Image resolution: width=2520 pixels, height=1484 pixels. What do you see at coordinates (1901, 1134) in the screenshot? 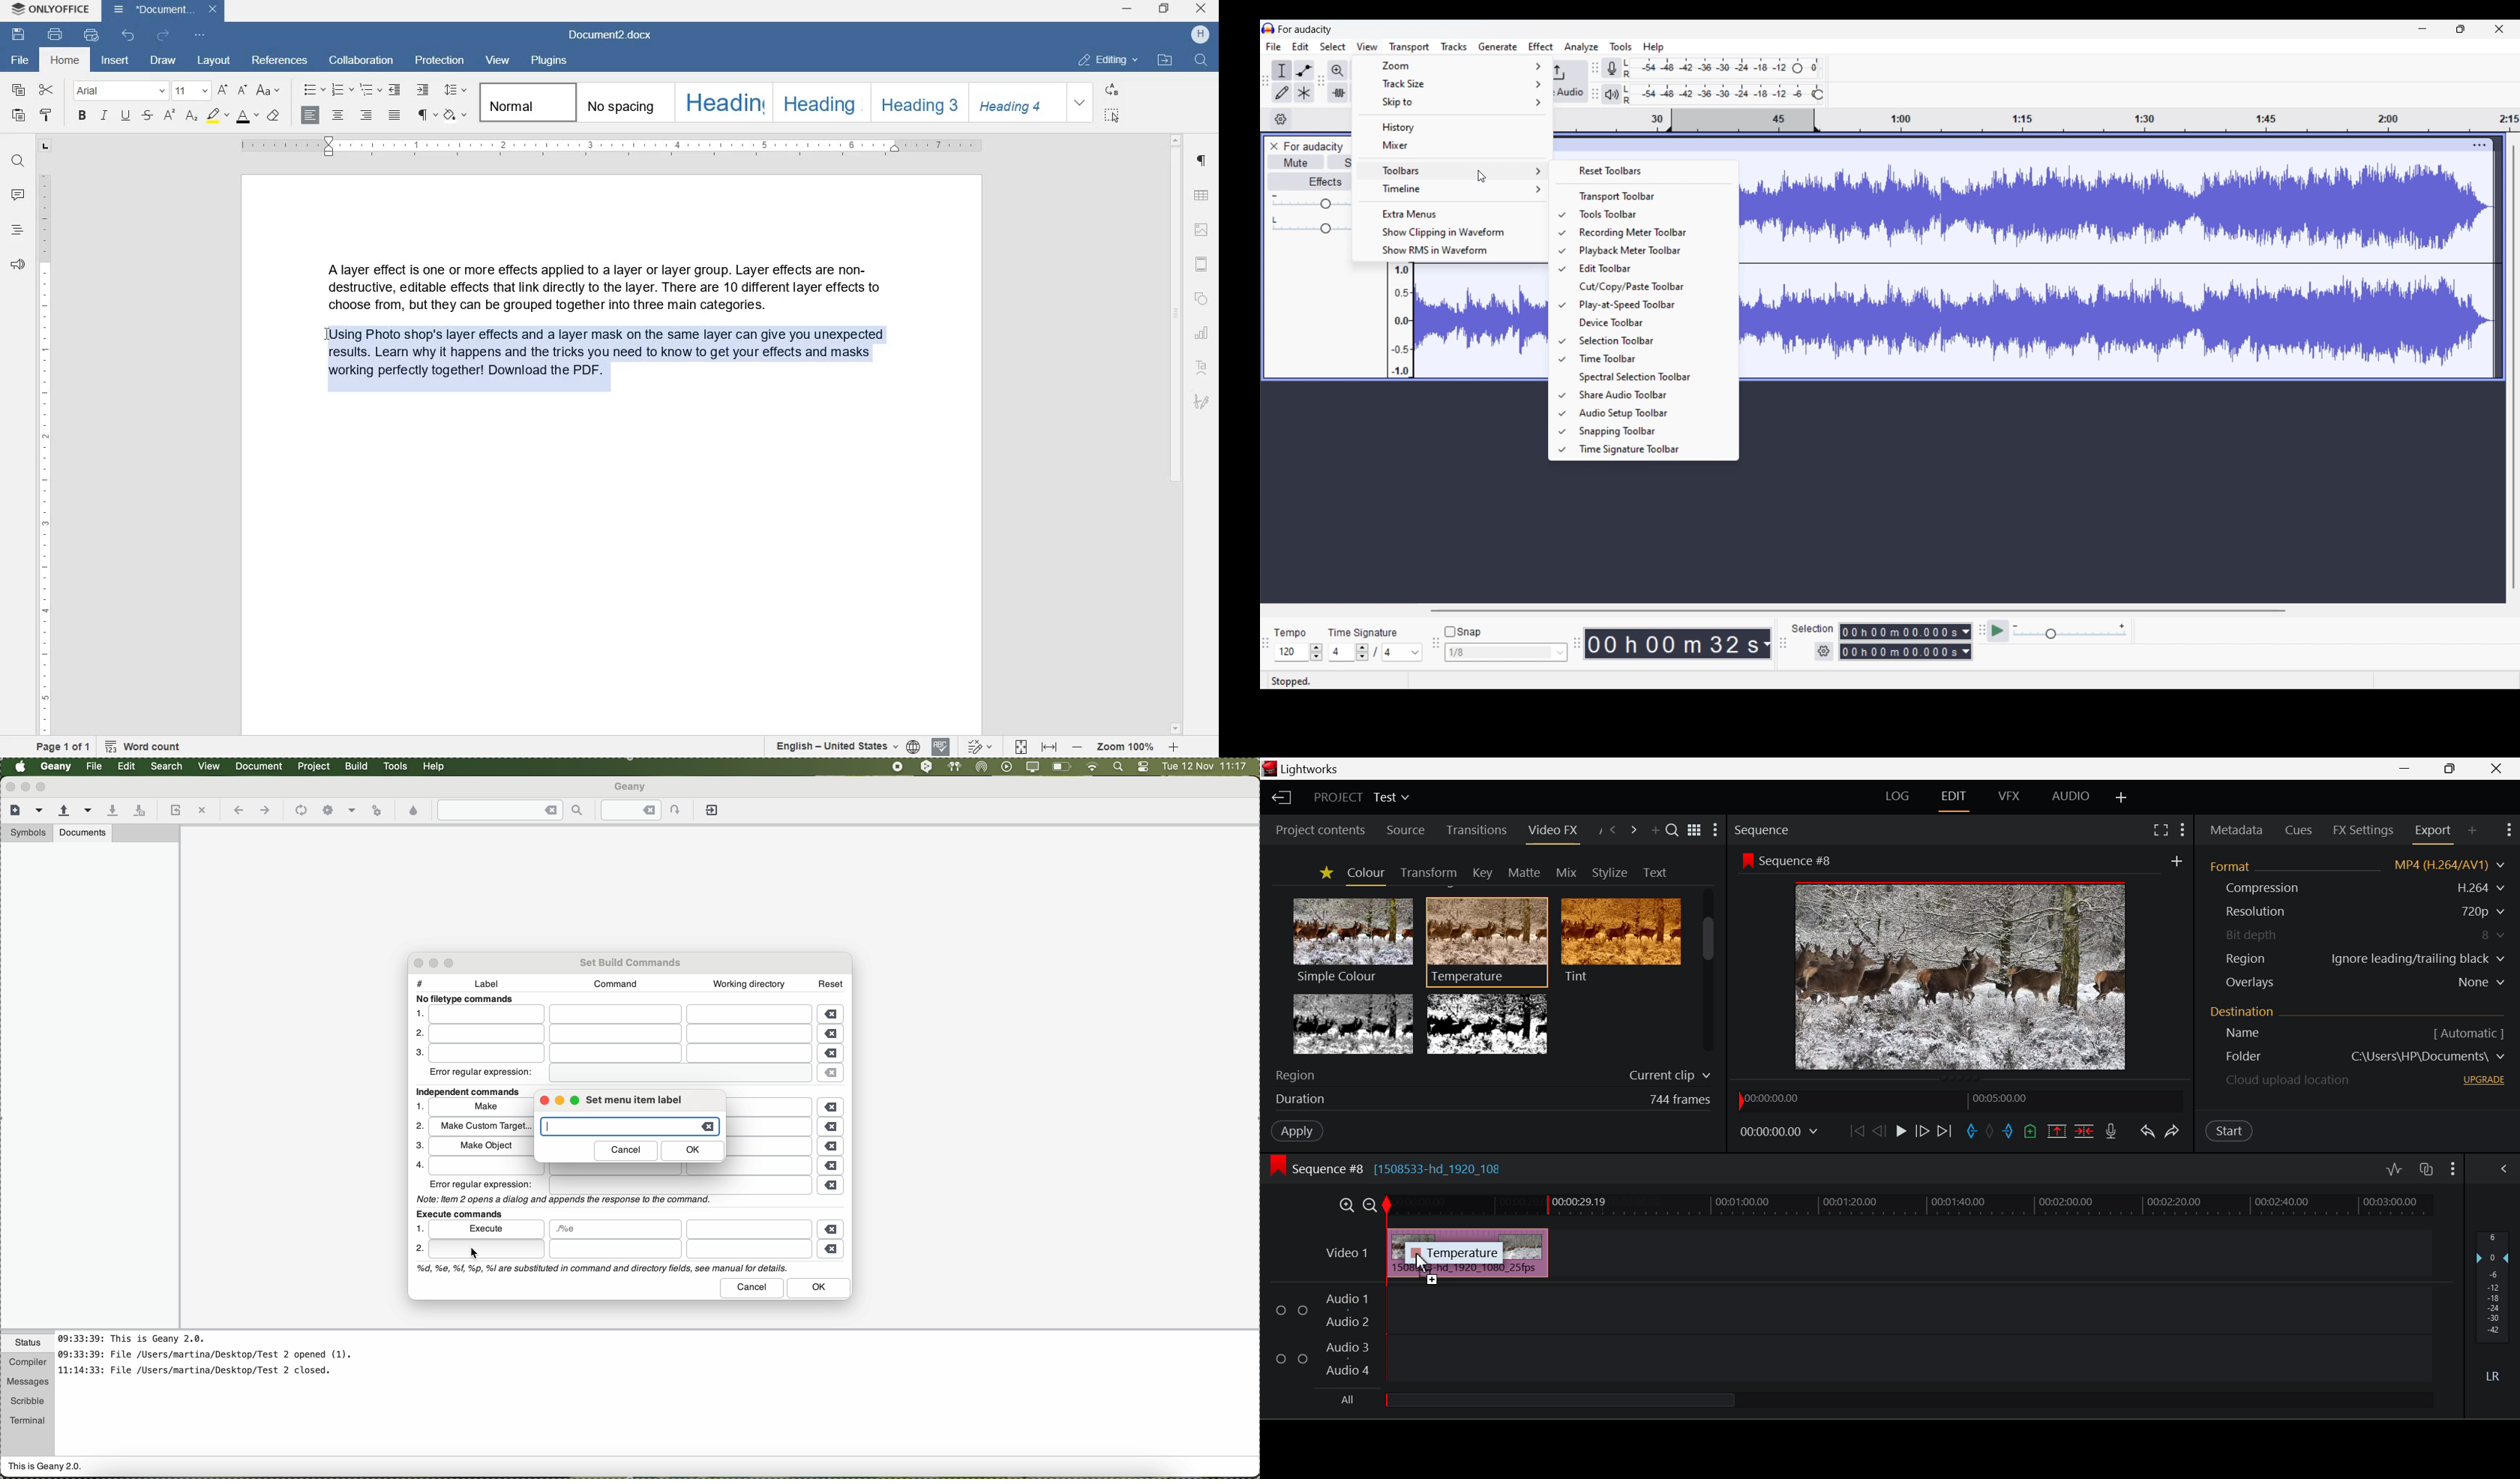
I see `Play` at bounding box center [1901, 1134].